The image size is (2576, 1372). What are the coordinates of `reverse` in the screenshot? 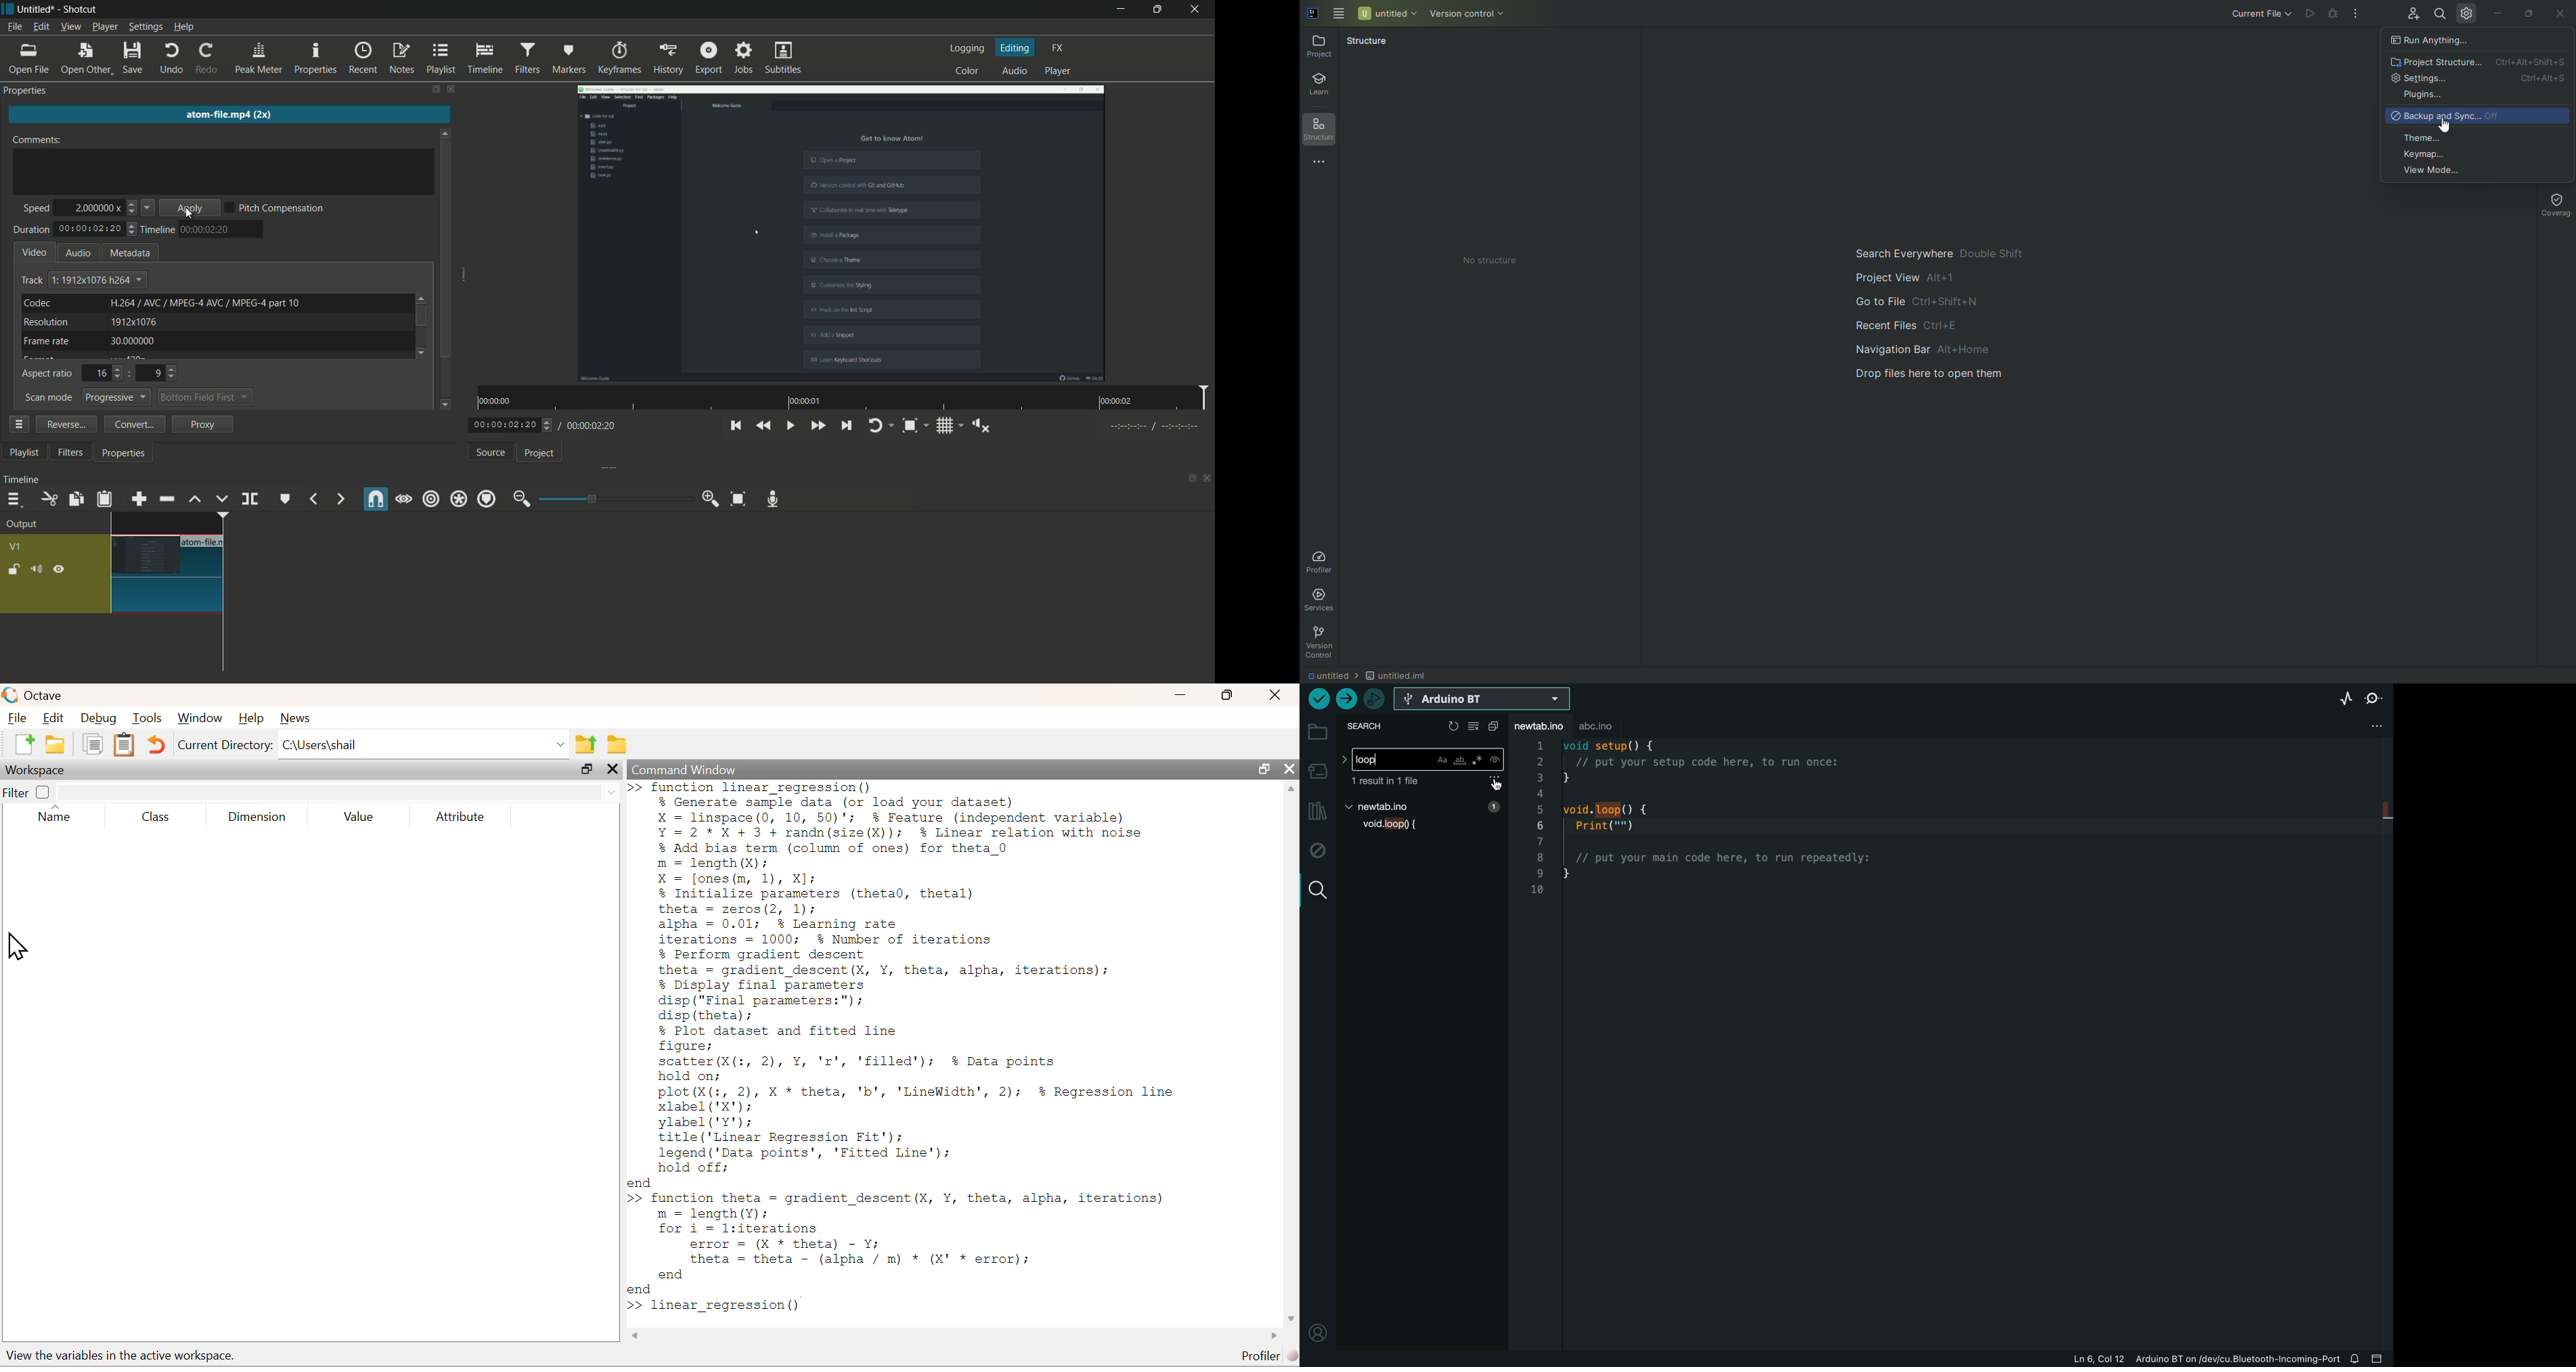 It's located at (66, 424).